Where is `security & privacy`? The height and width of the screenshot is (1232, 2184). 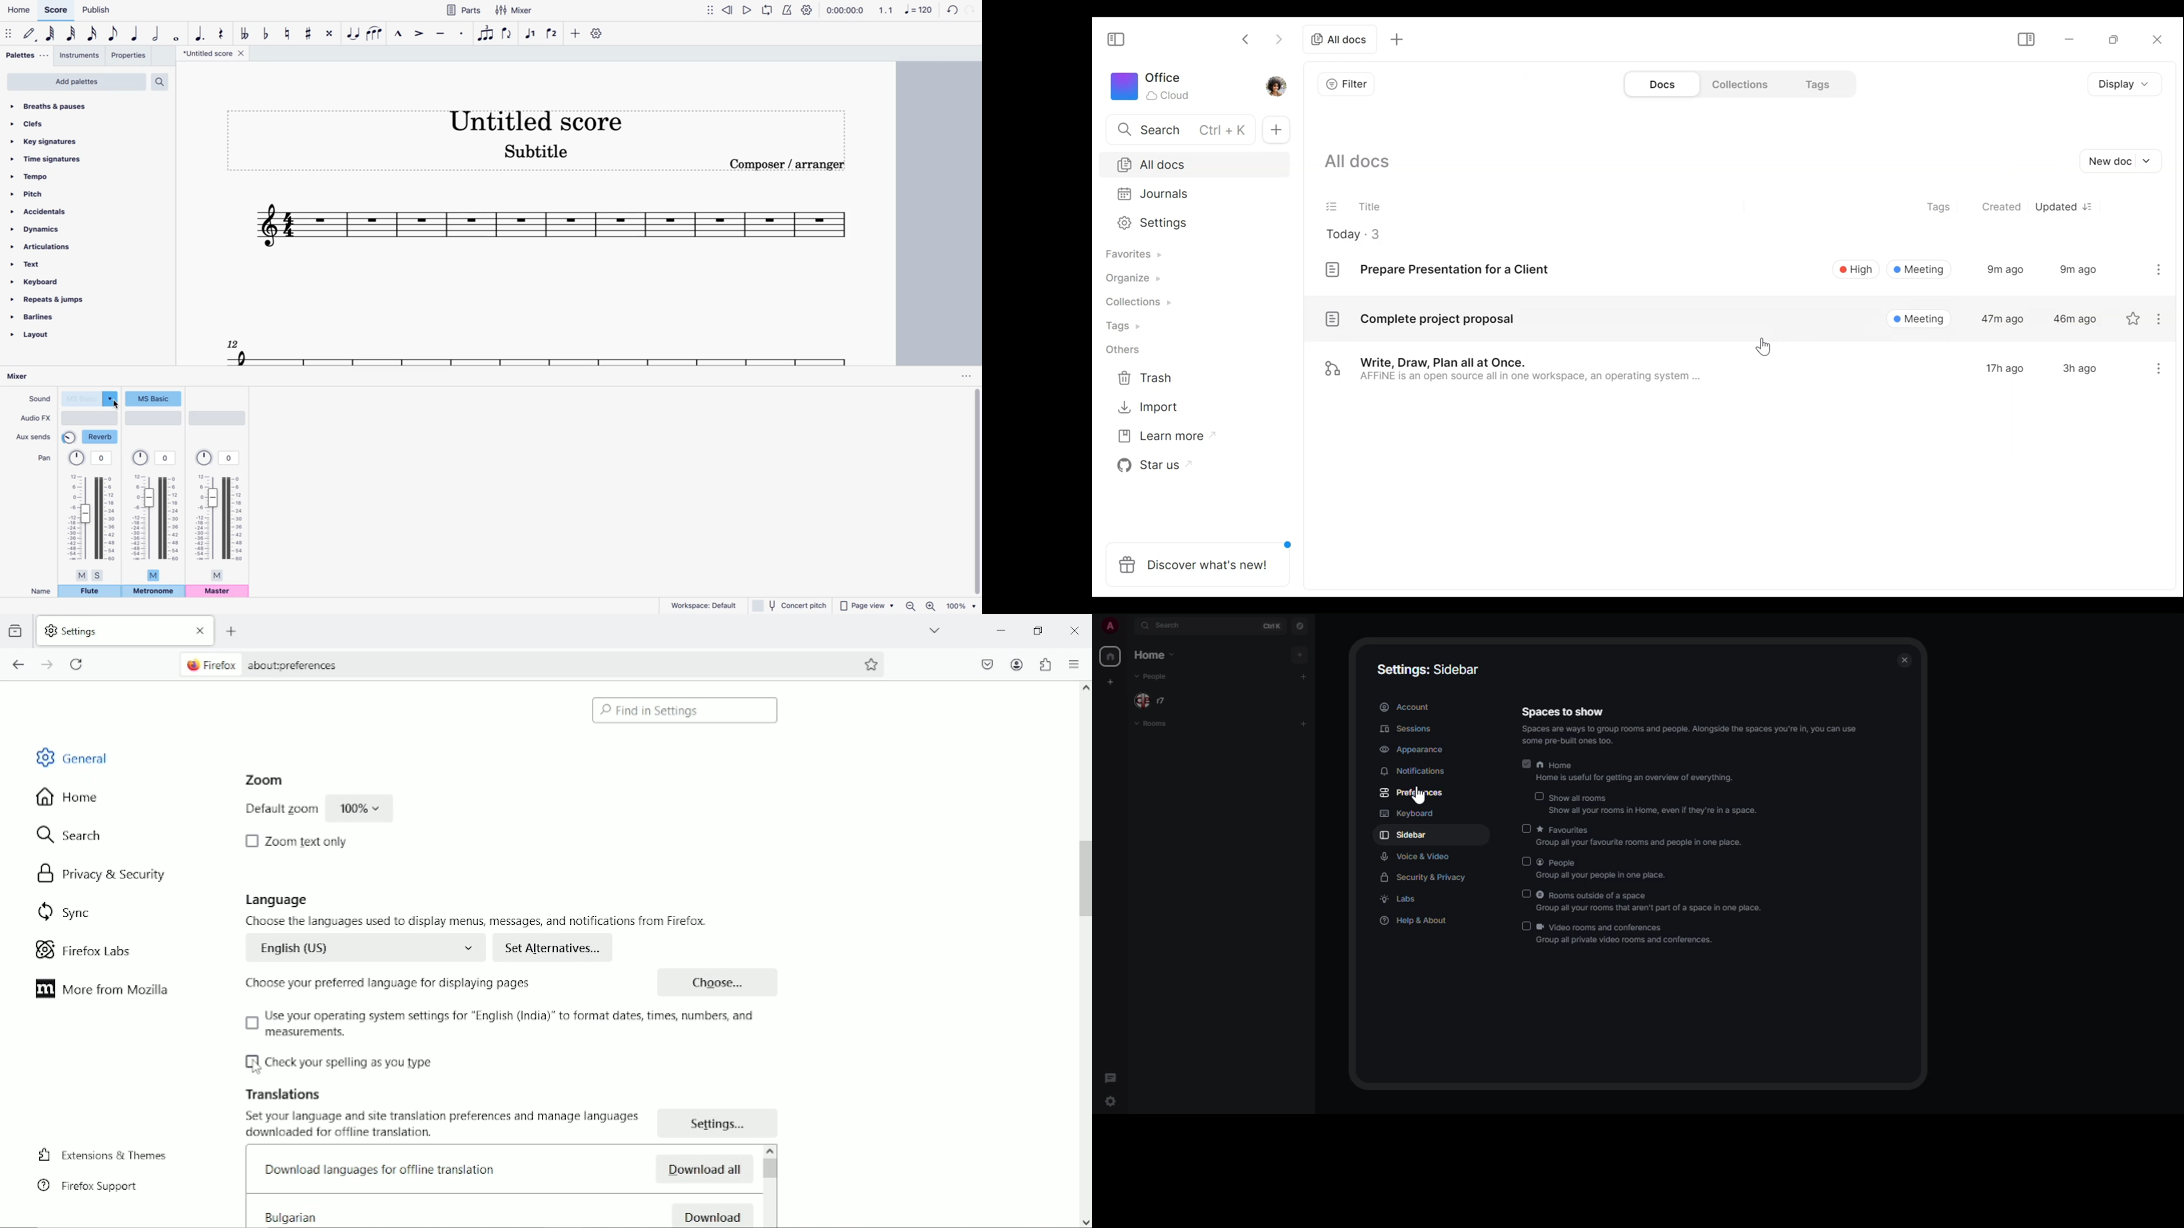
security & privacy is located at coordinates (1420, 877).